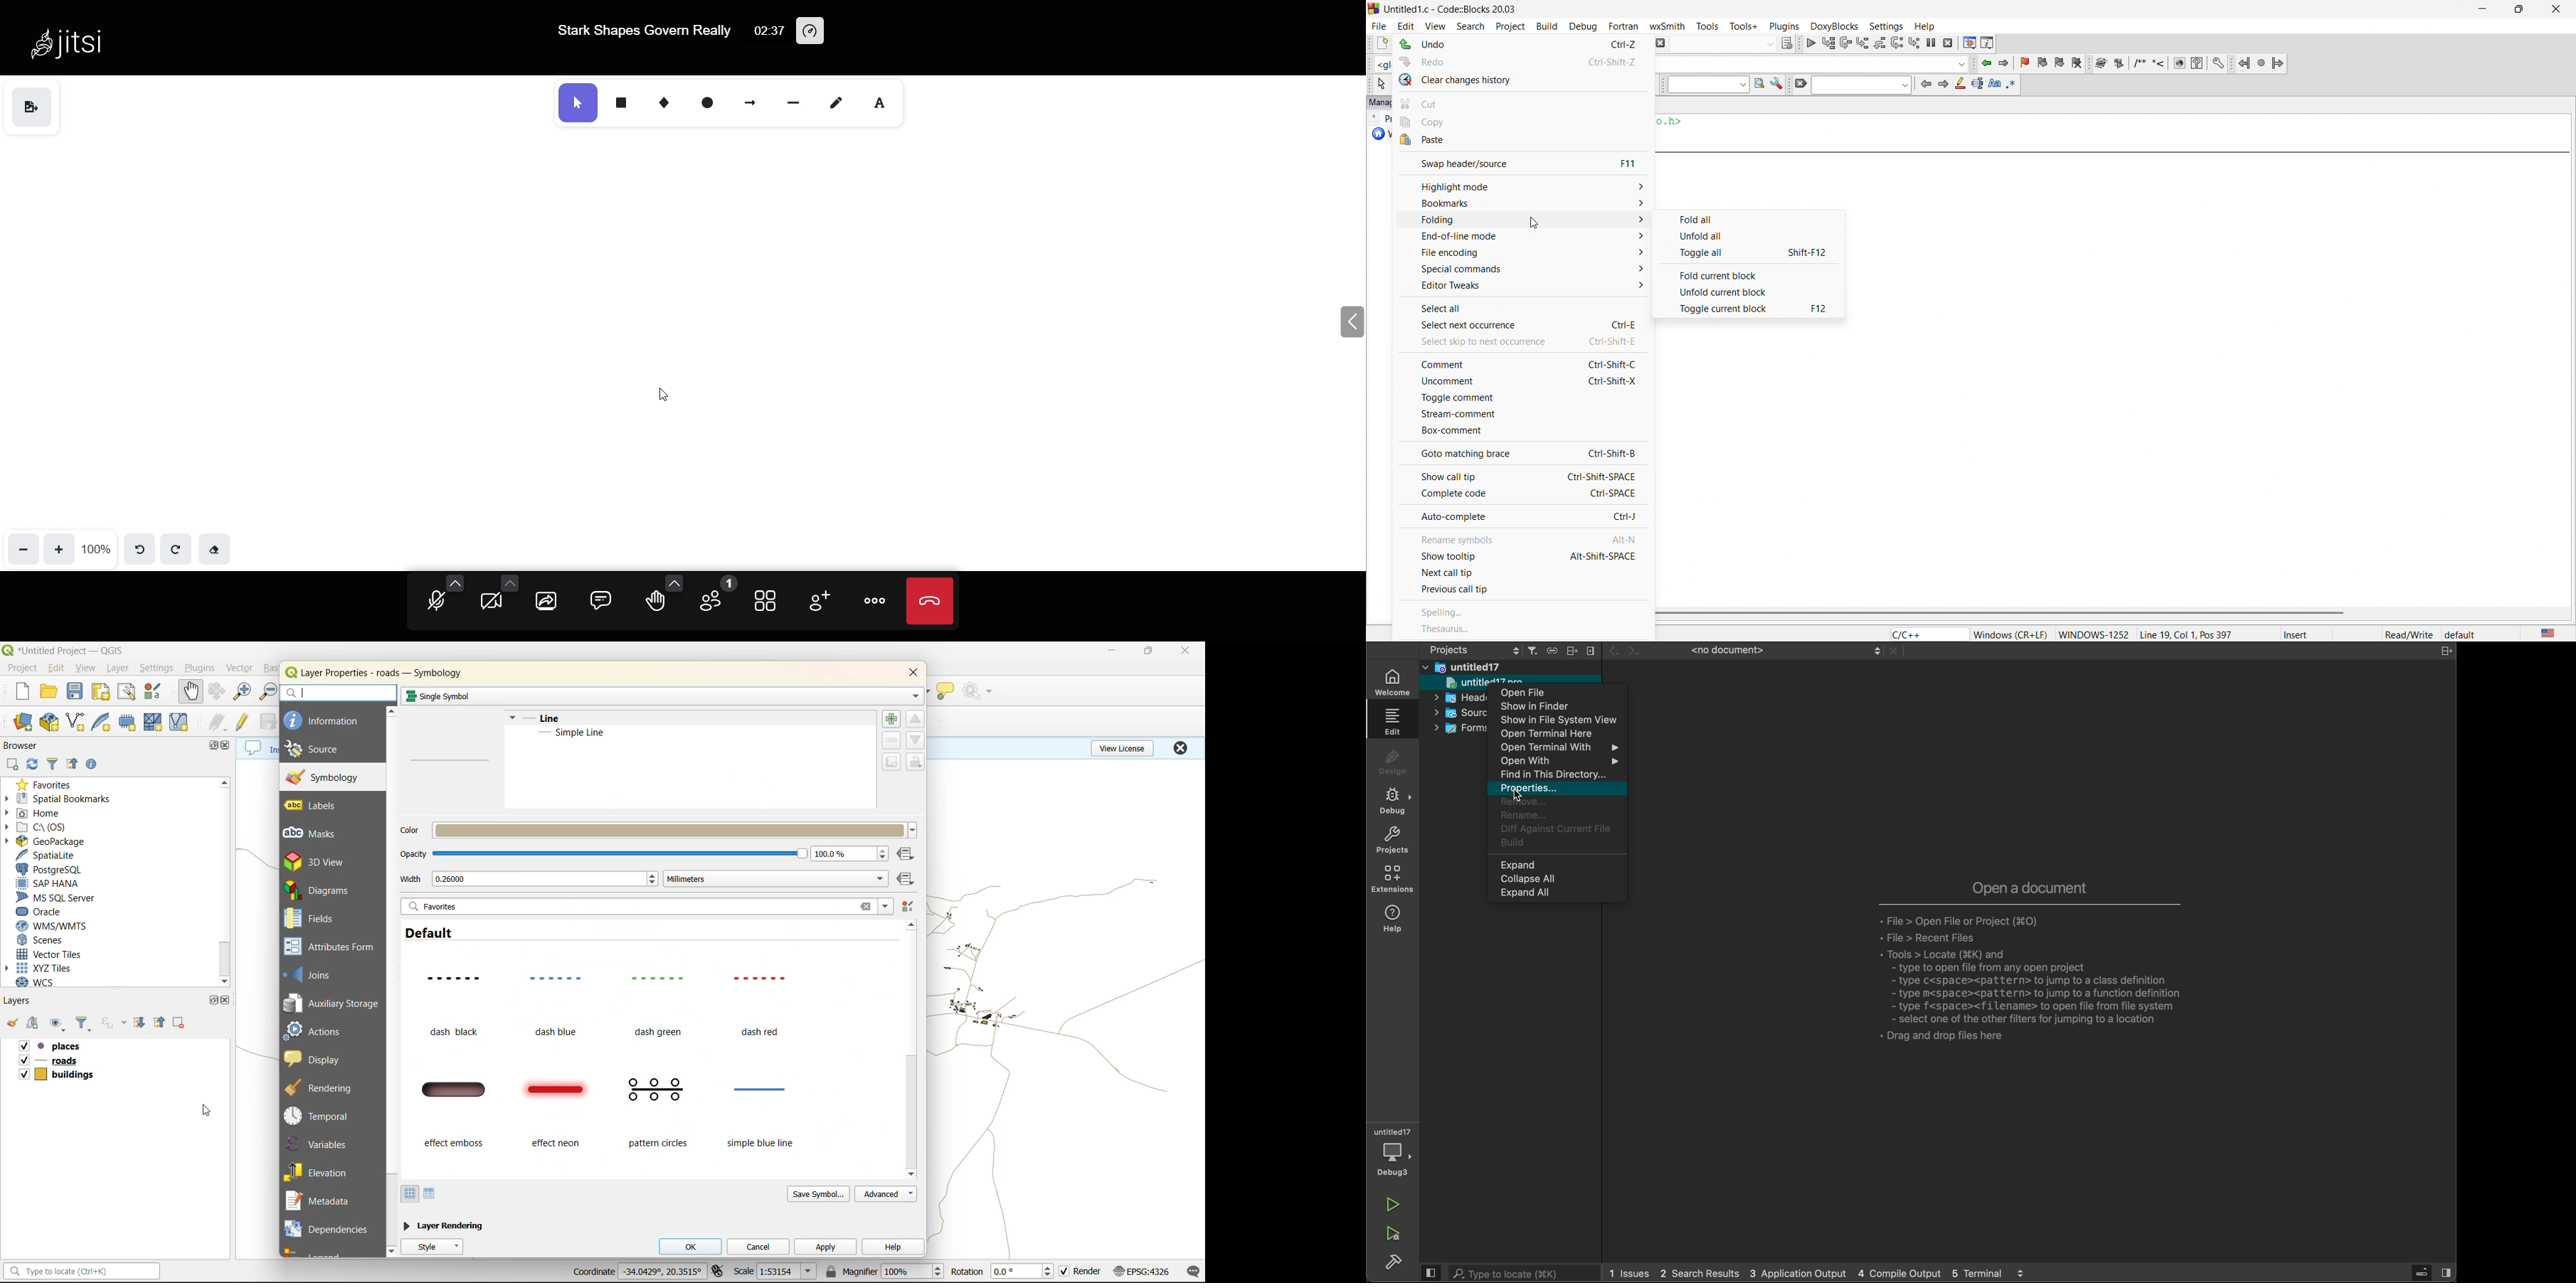 The image size is (2576, 1288). I want to click on attributes form, so click(326, 946).